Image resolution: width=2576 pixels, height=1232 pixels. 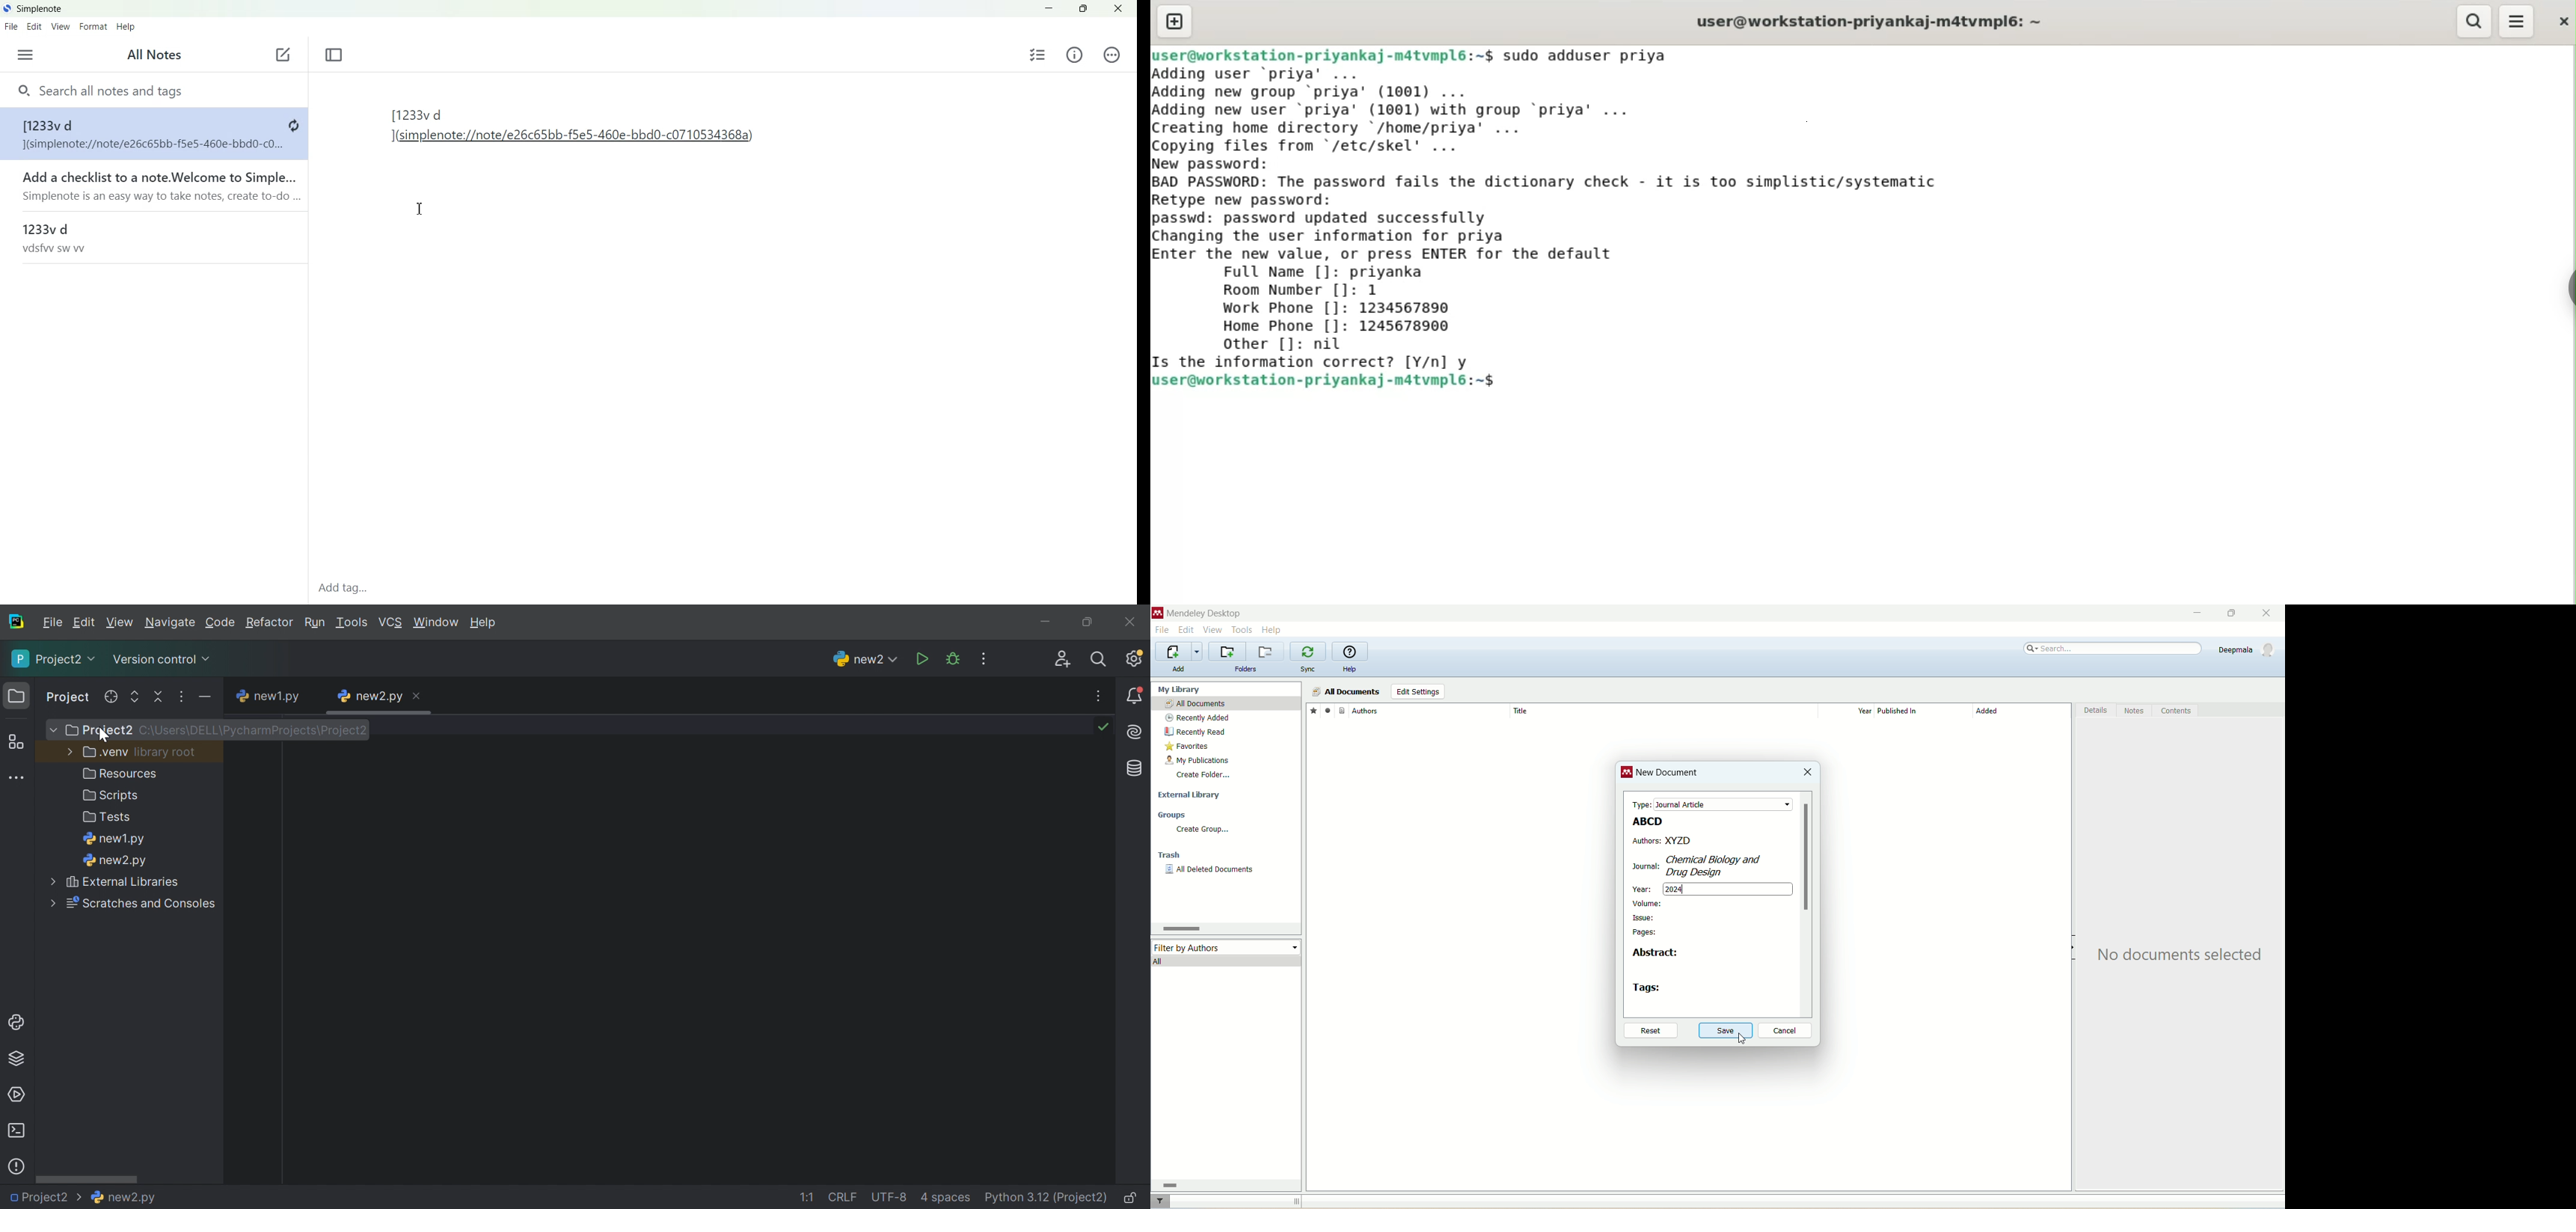 I want to click on close, so click(x=1807, y=773).